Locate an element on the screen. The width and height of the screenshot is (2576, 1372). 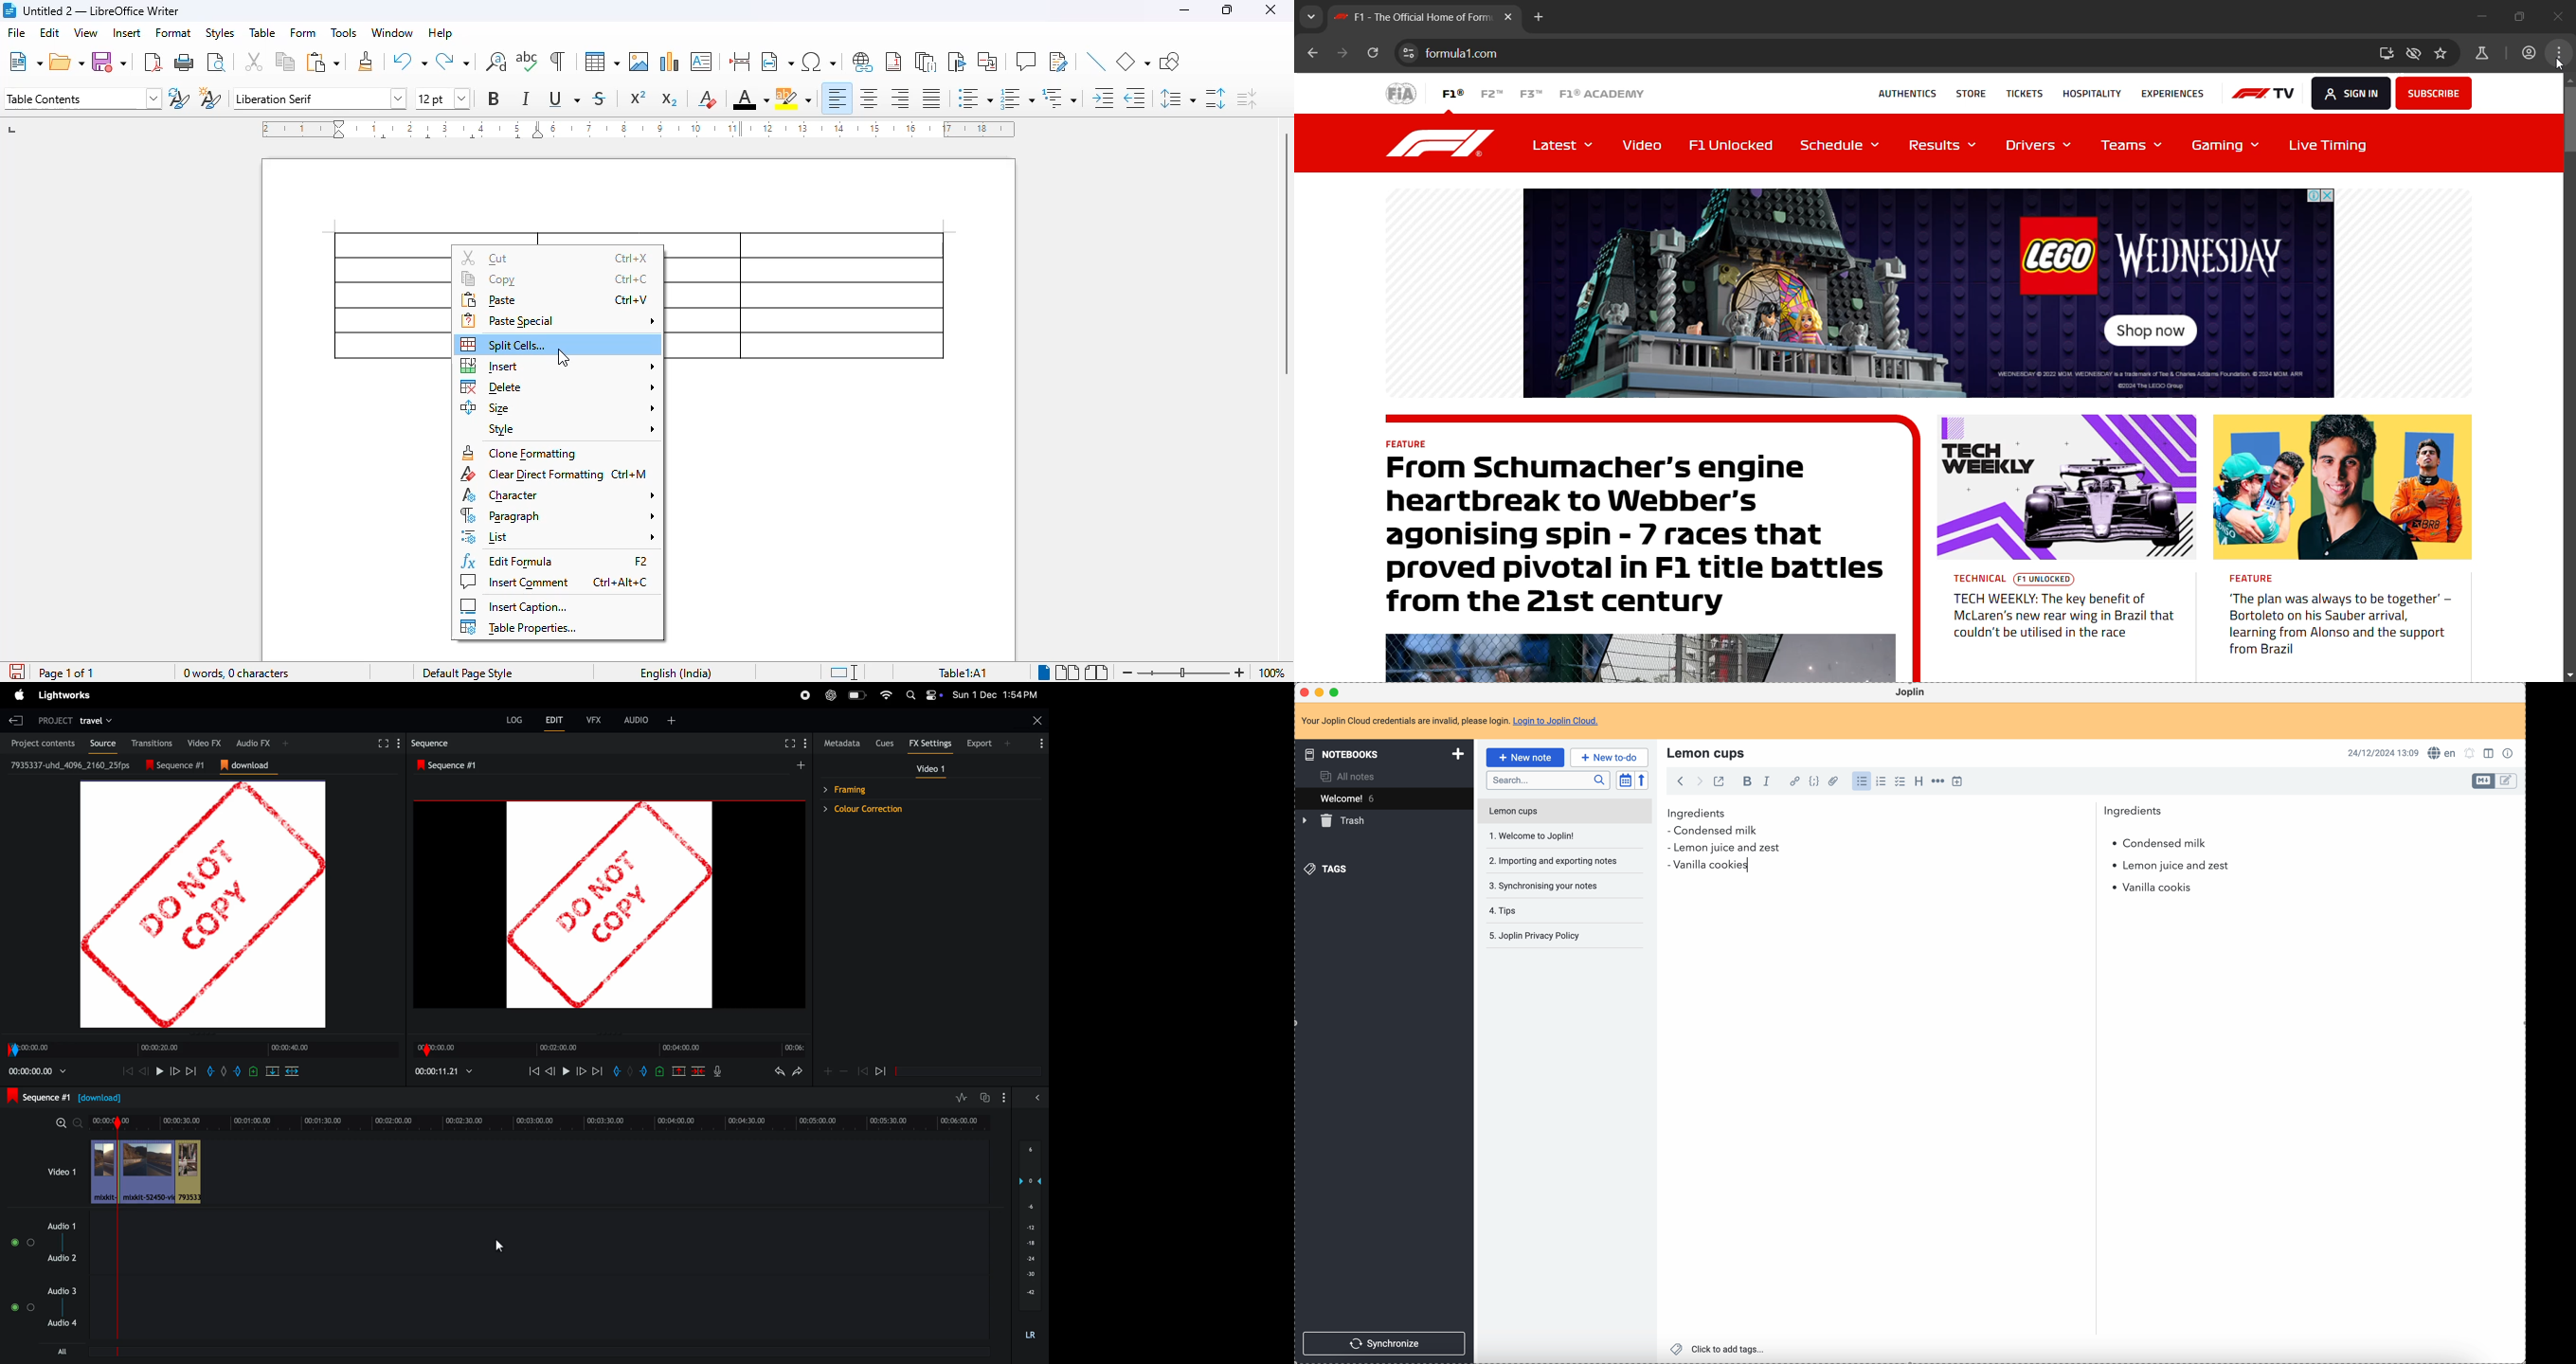
toggle edit layout is located at coordinates (2507, 781).